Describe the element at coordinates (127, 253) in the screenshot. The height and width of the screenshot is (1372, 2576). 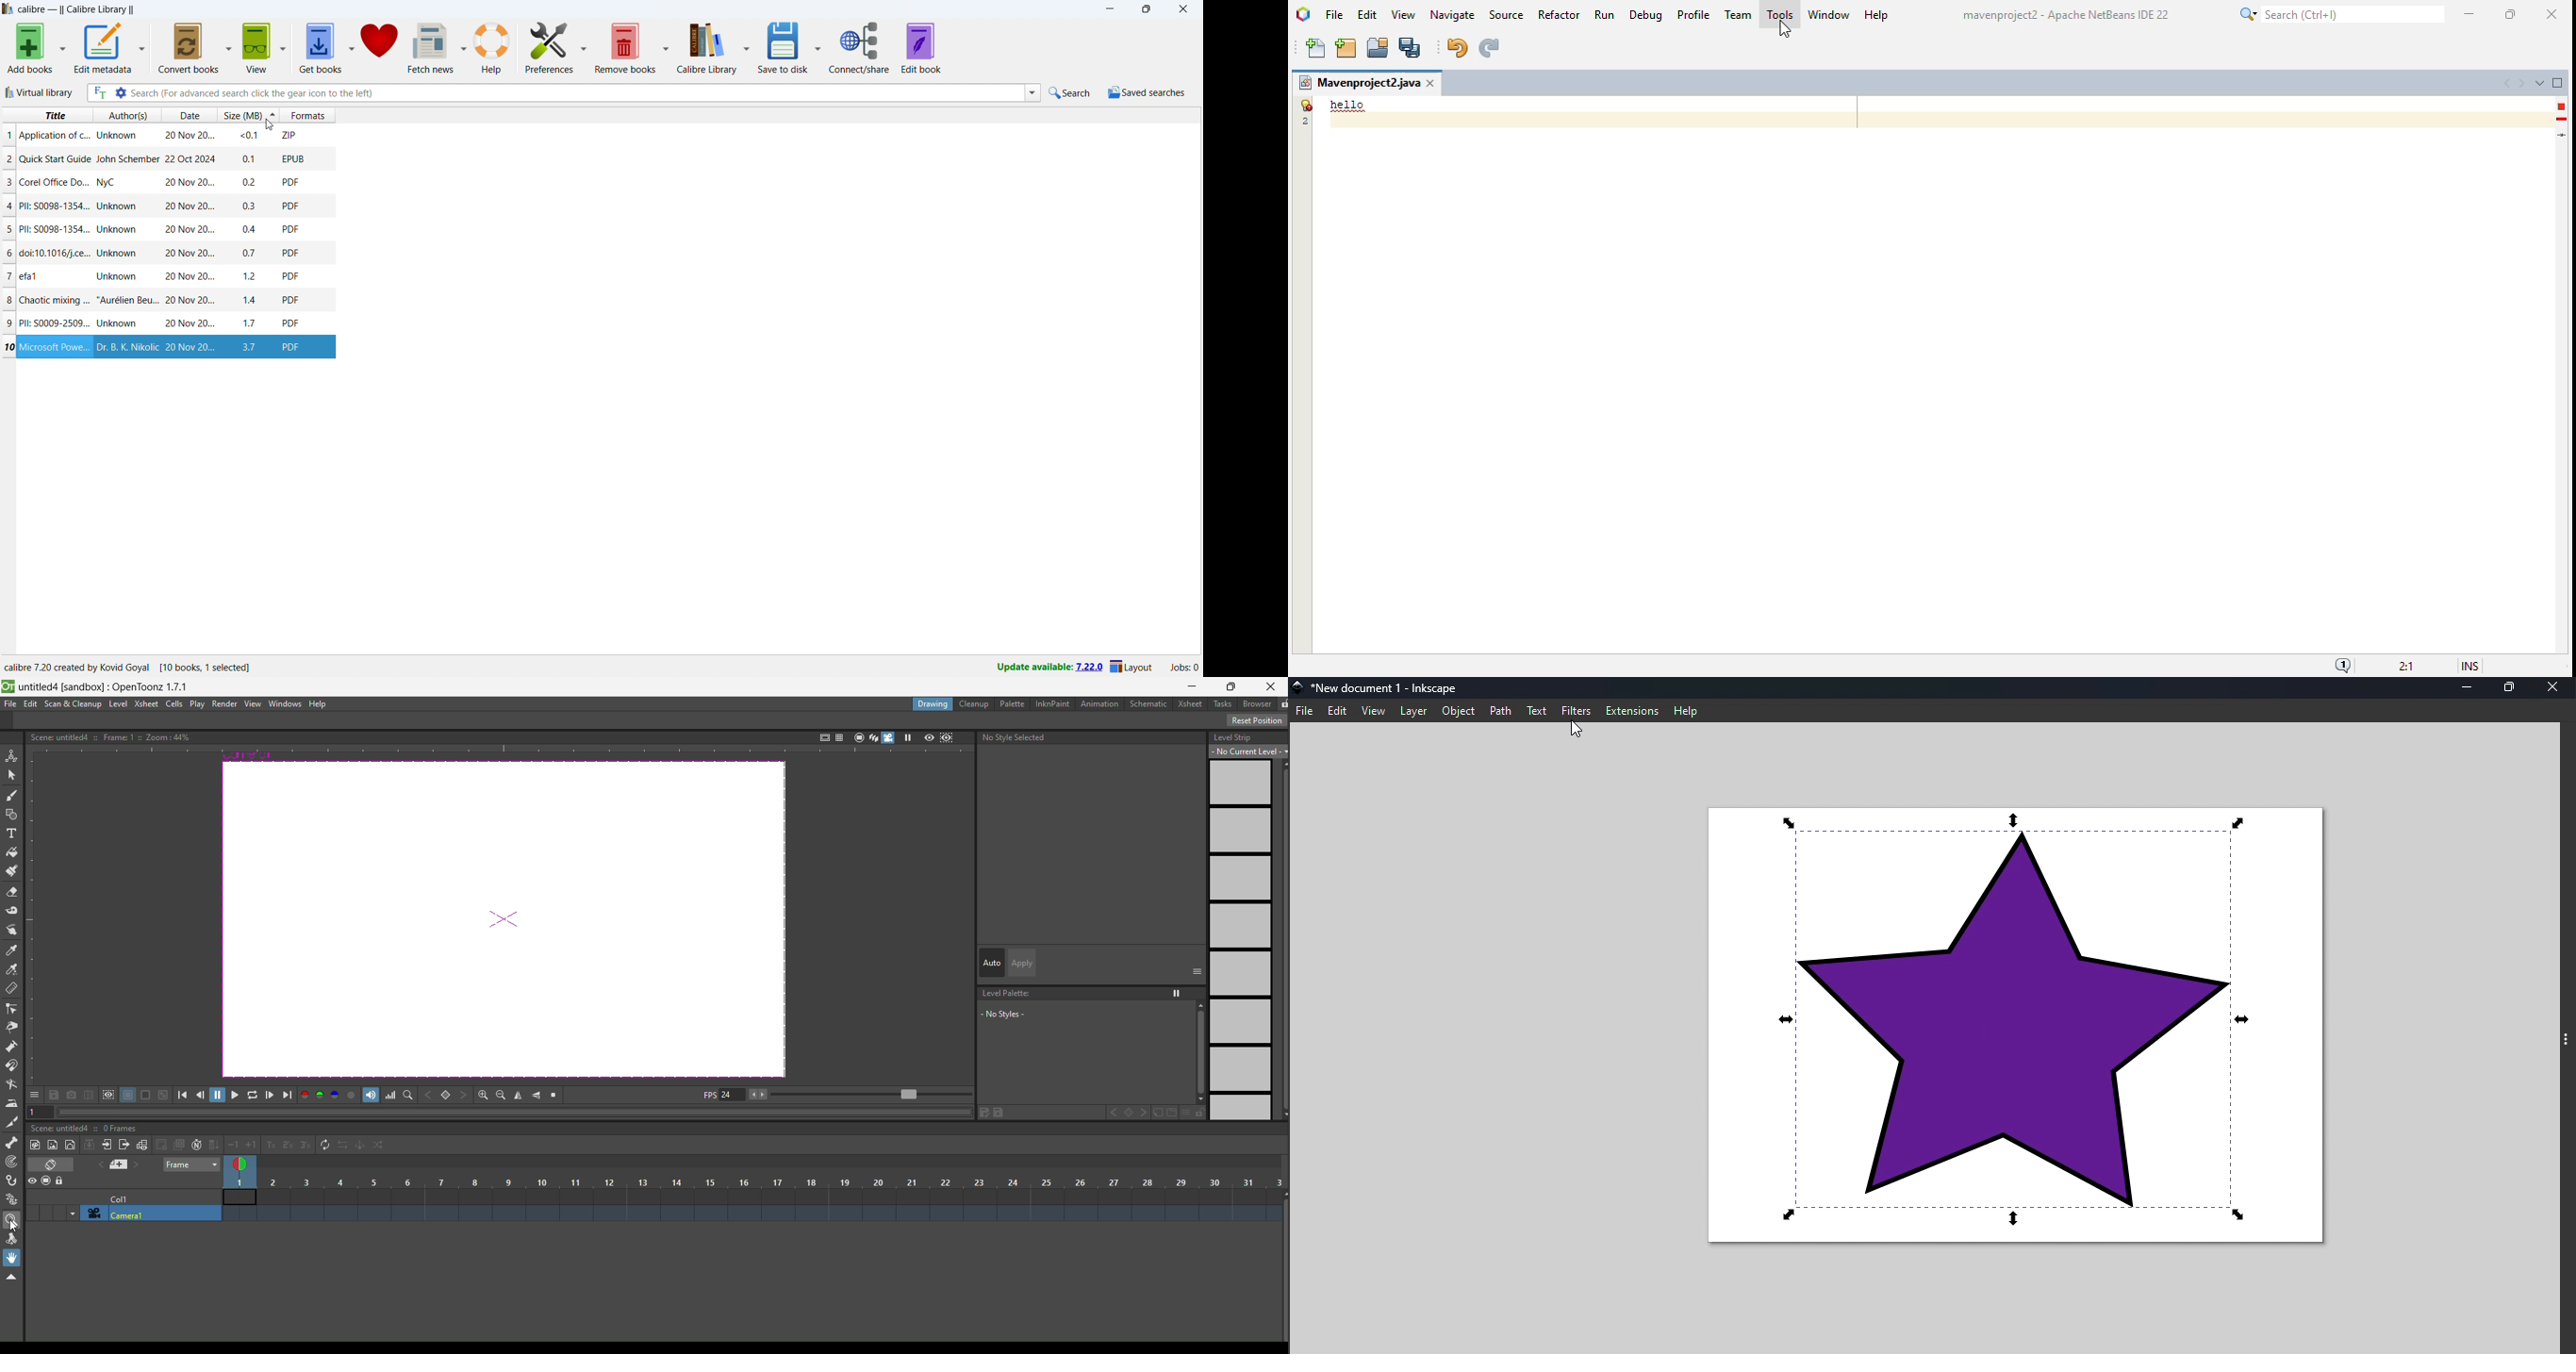
I see `author` at that location.